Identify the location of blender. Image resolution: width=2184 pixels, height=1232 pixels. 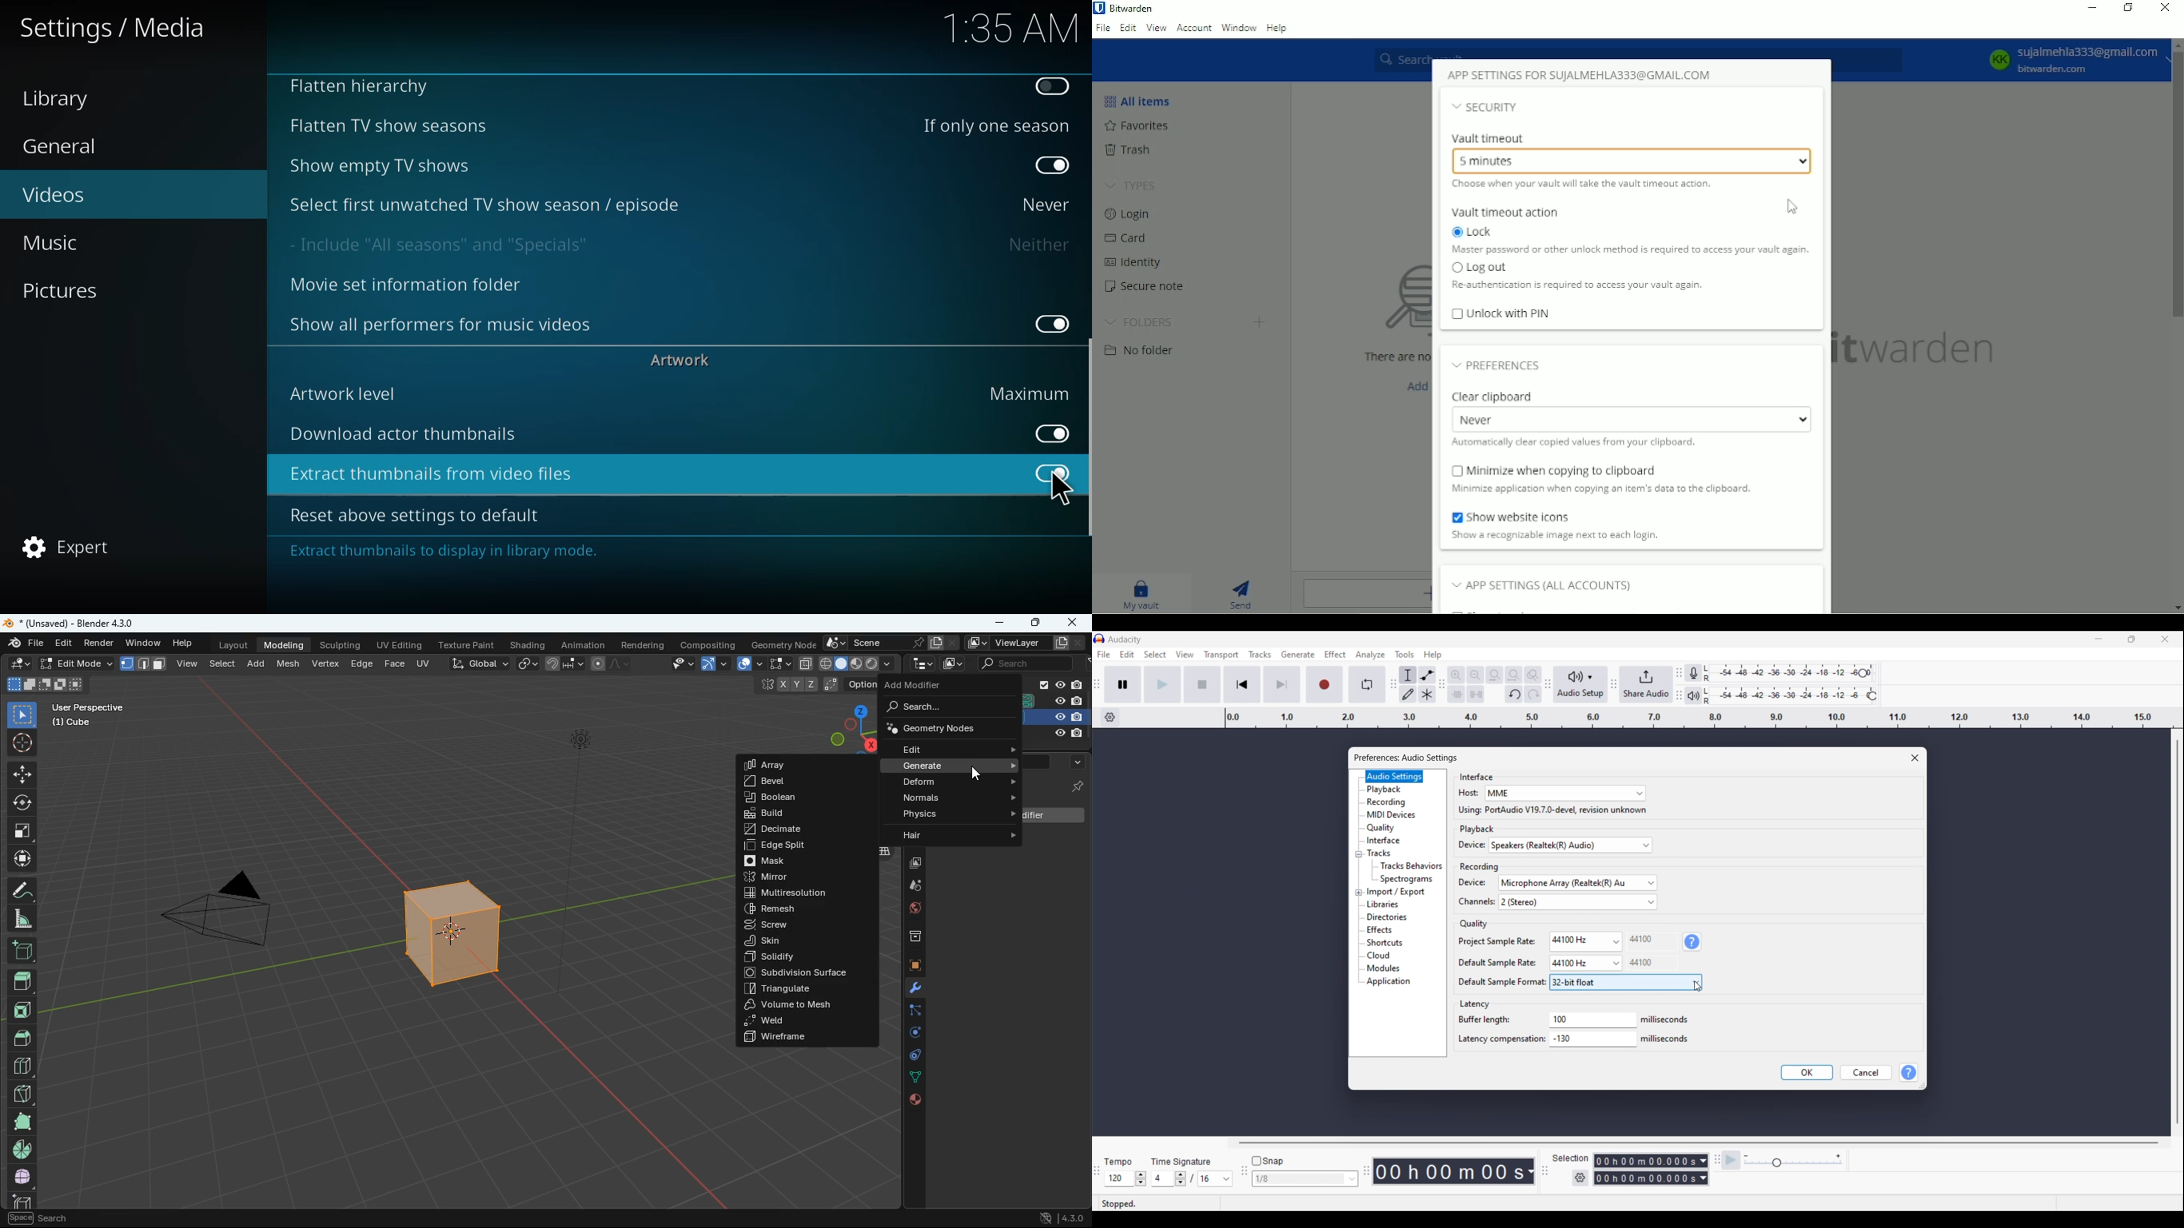
(70, 623).